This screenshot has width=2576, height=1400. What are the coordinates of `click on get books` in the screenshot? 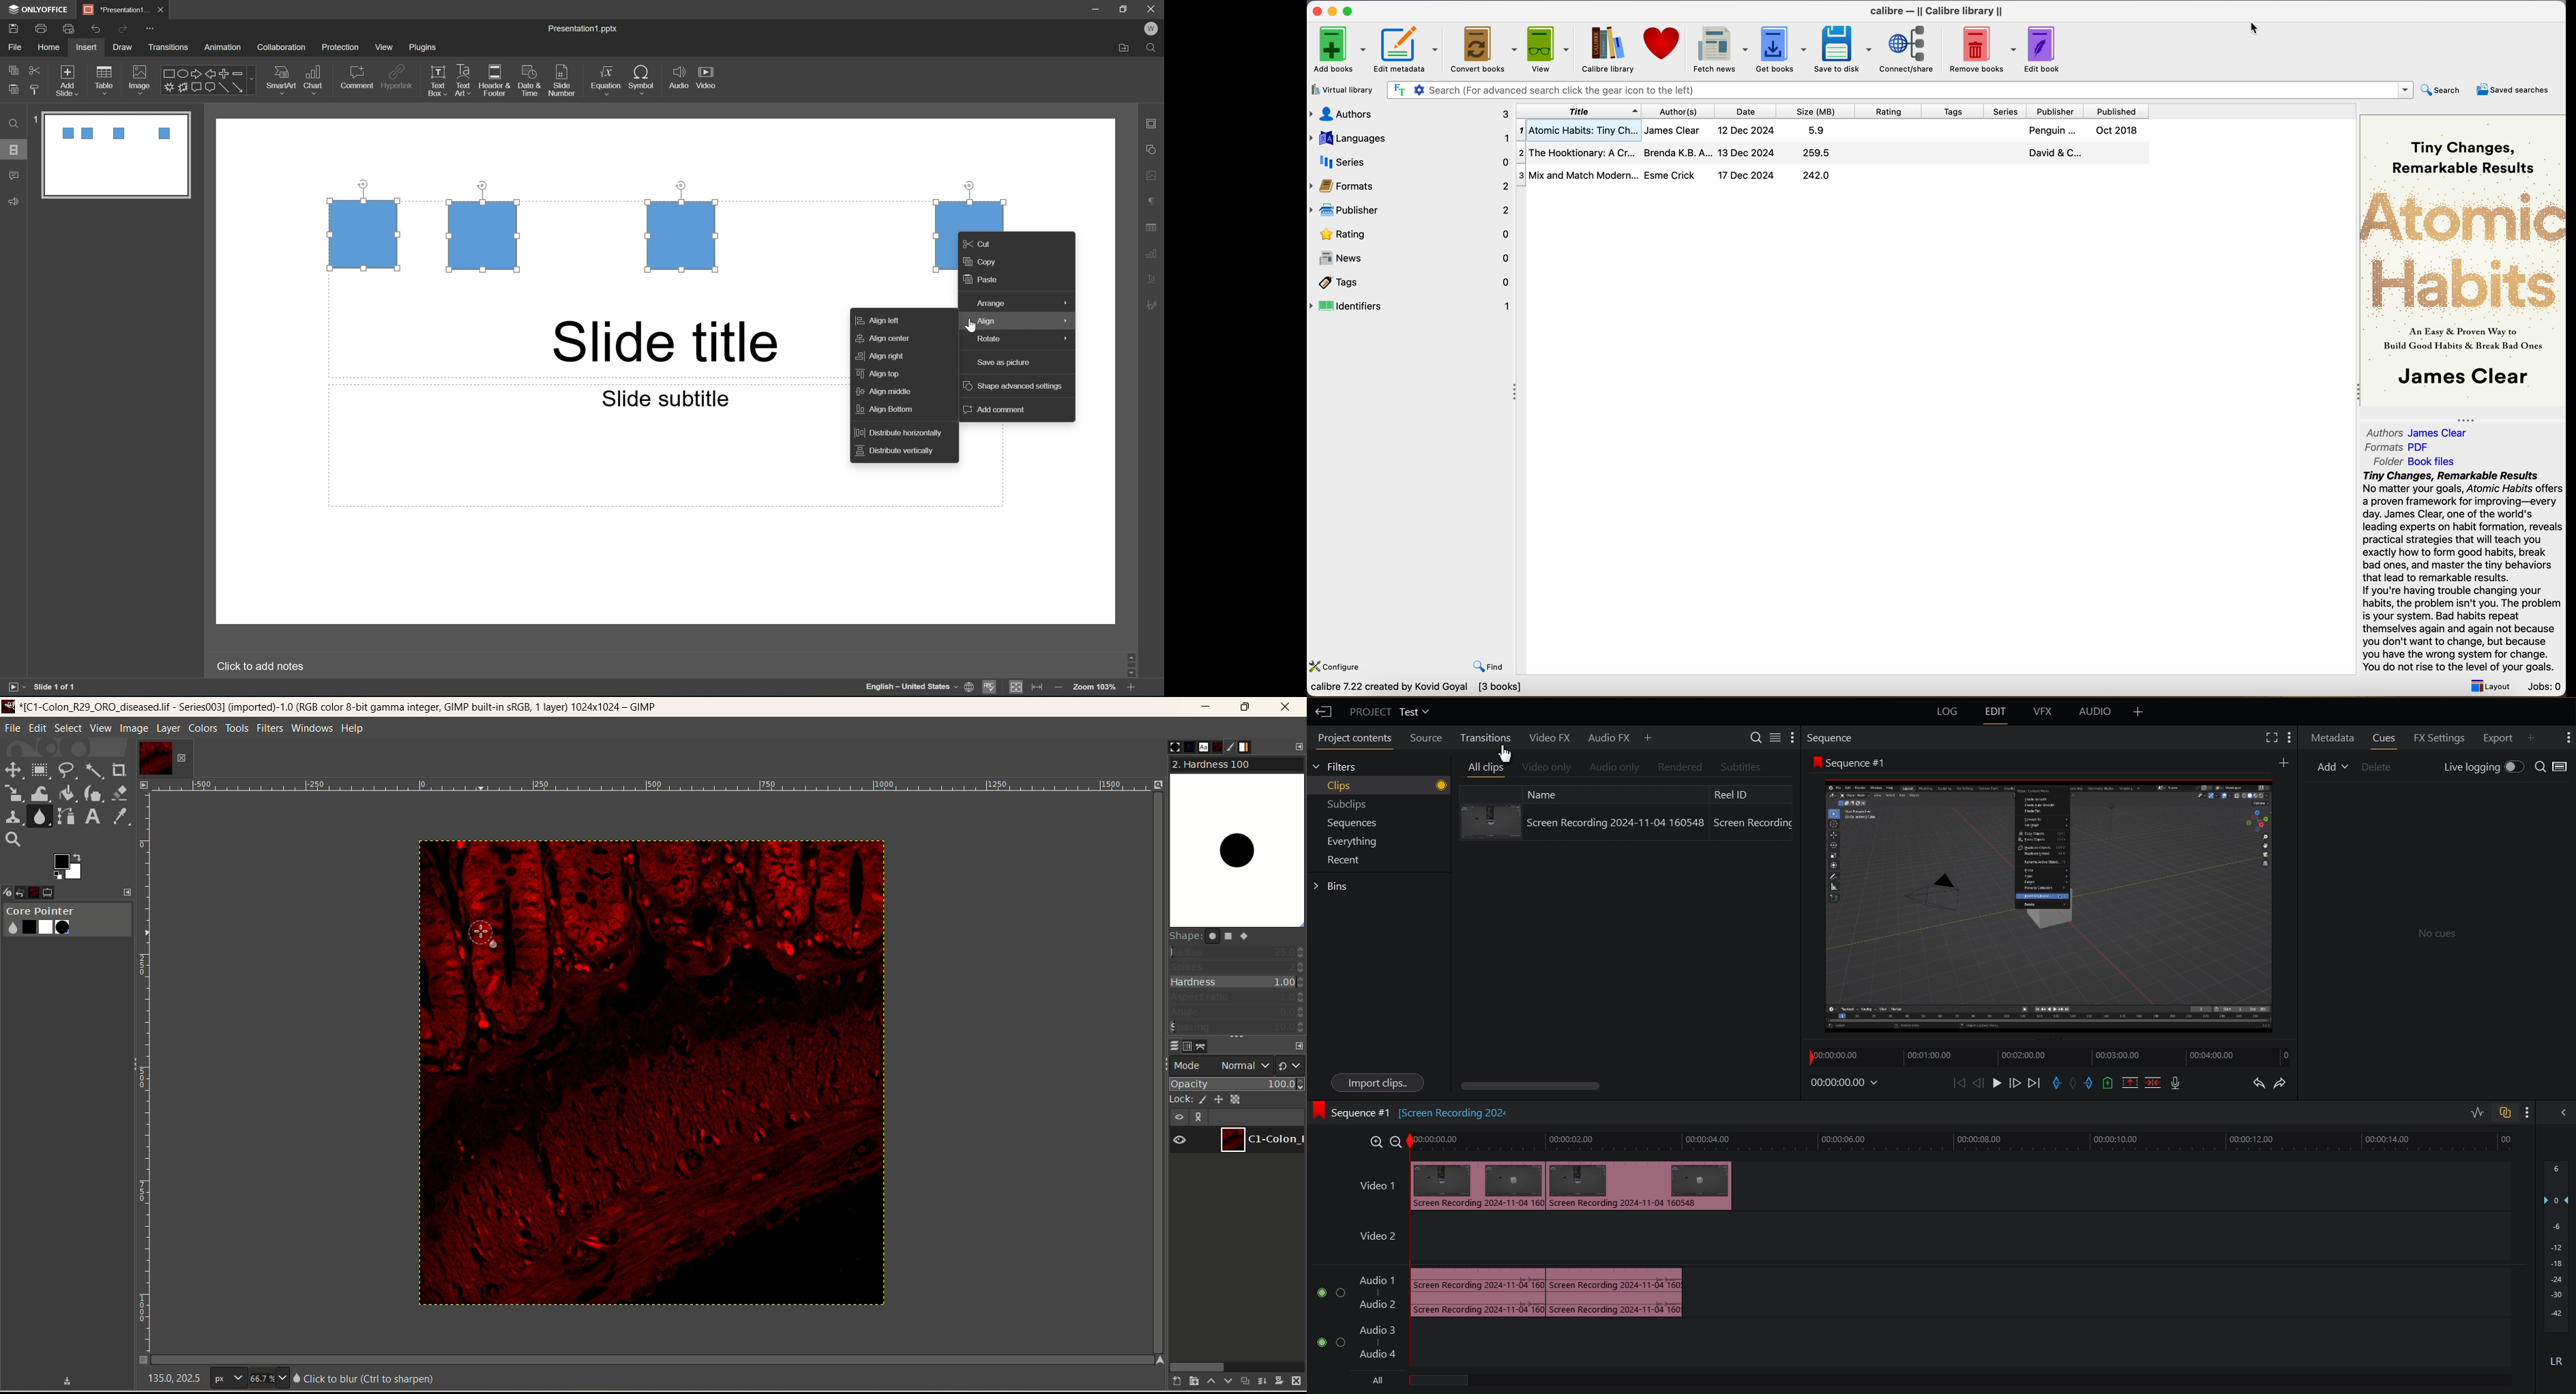 It's located at (1782, 51).